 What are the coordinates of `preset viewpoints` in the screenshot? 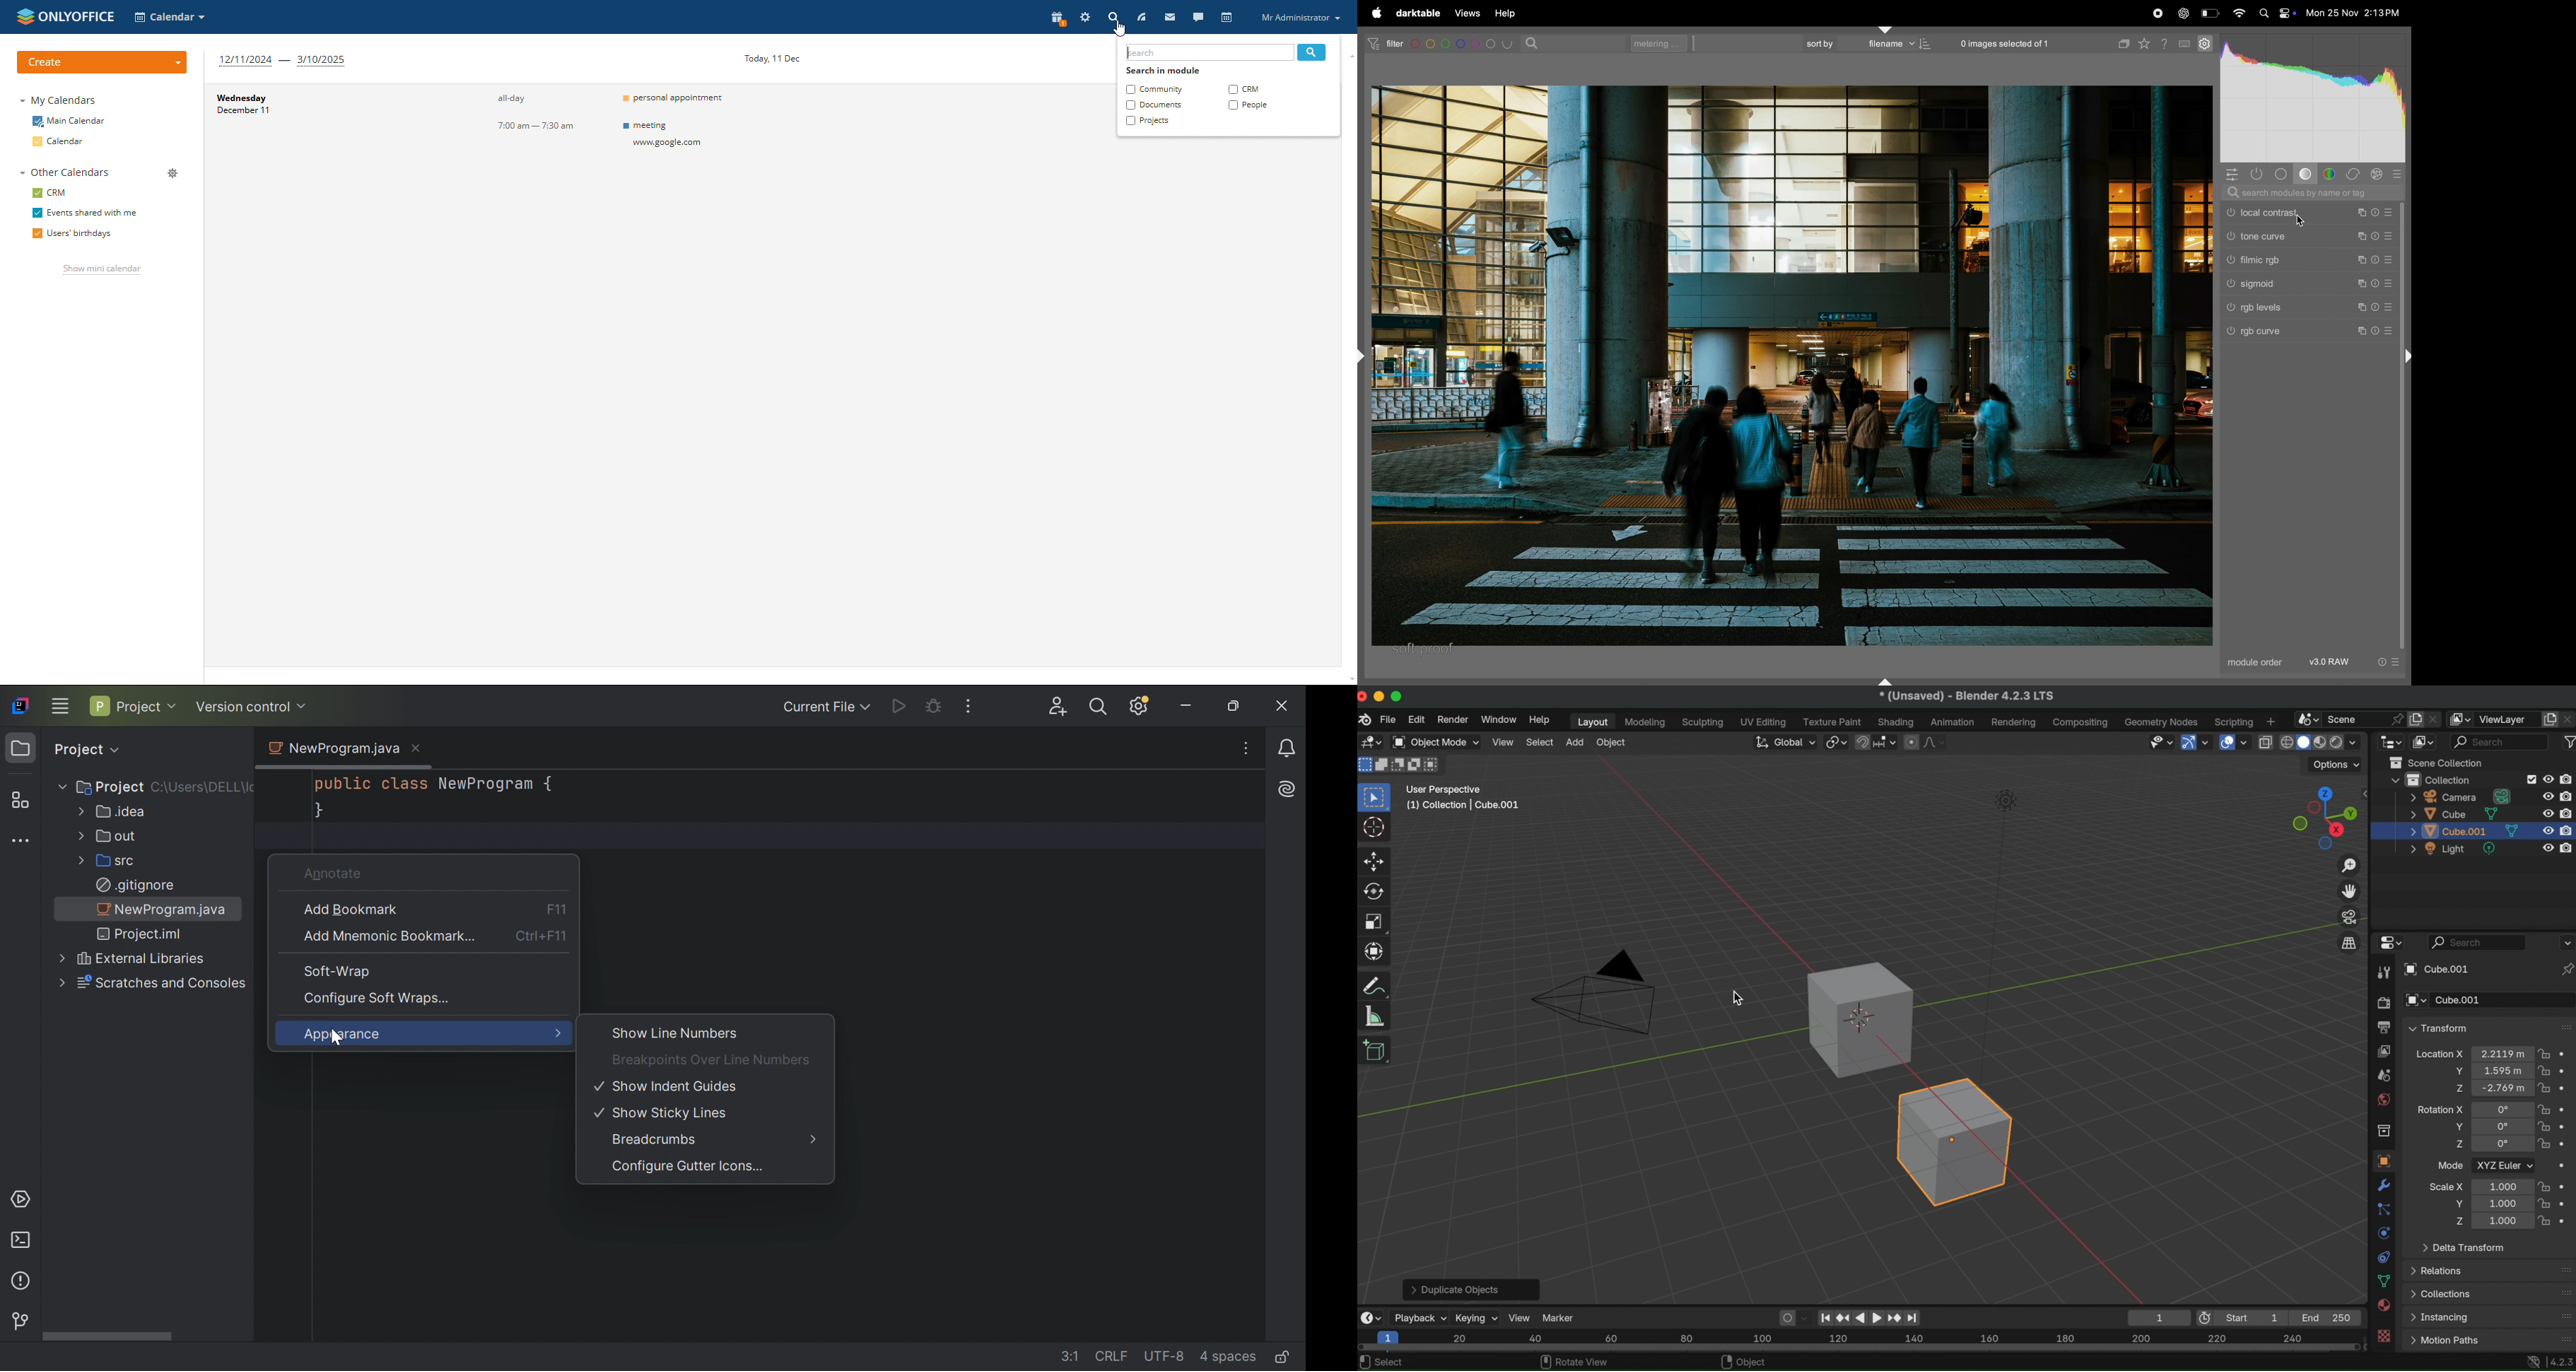 It's located at (2322, 818).